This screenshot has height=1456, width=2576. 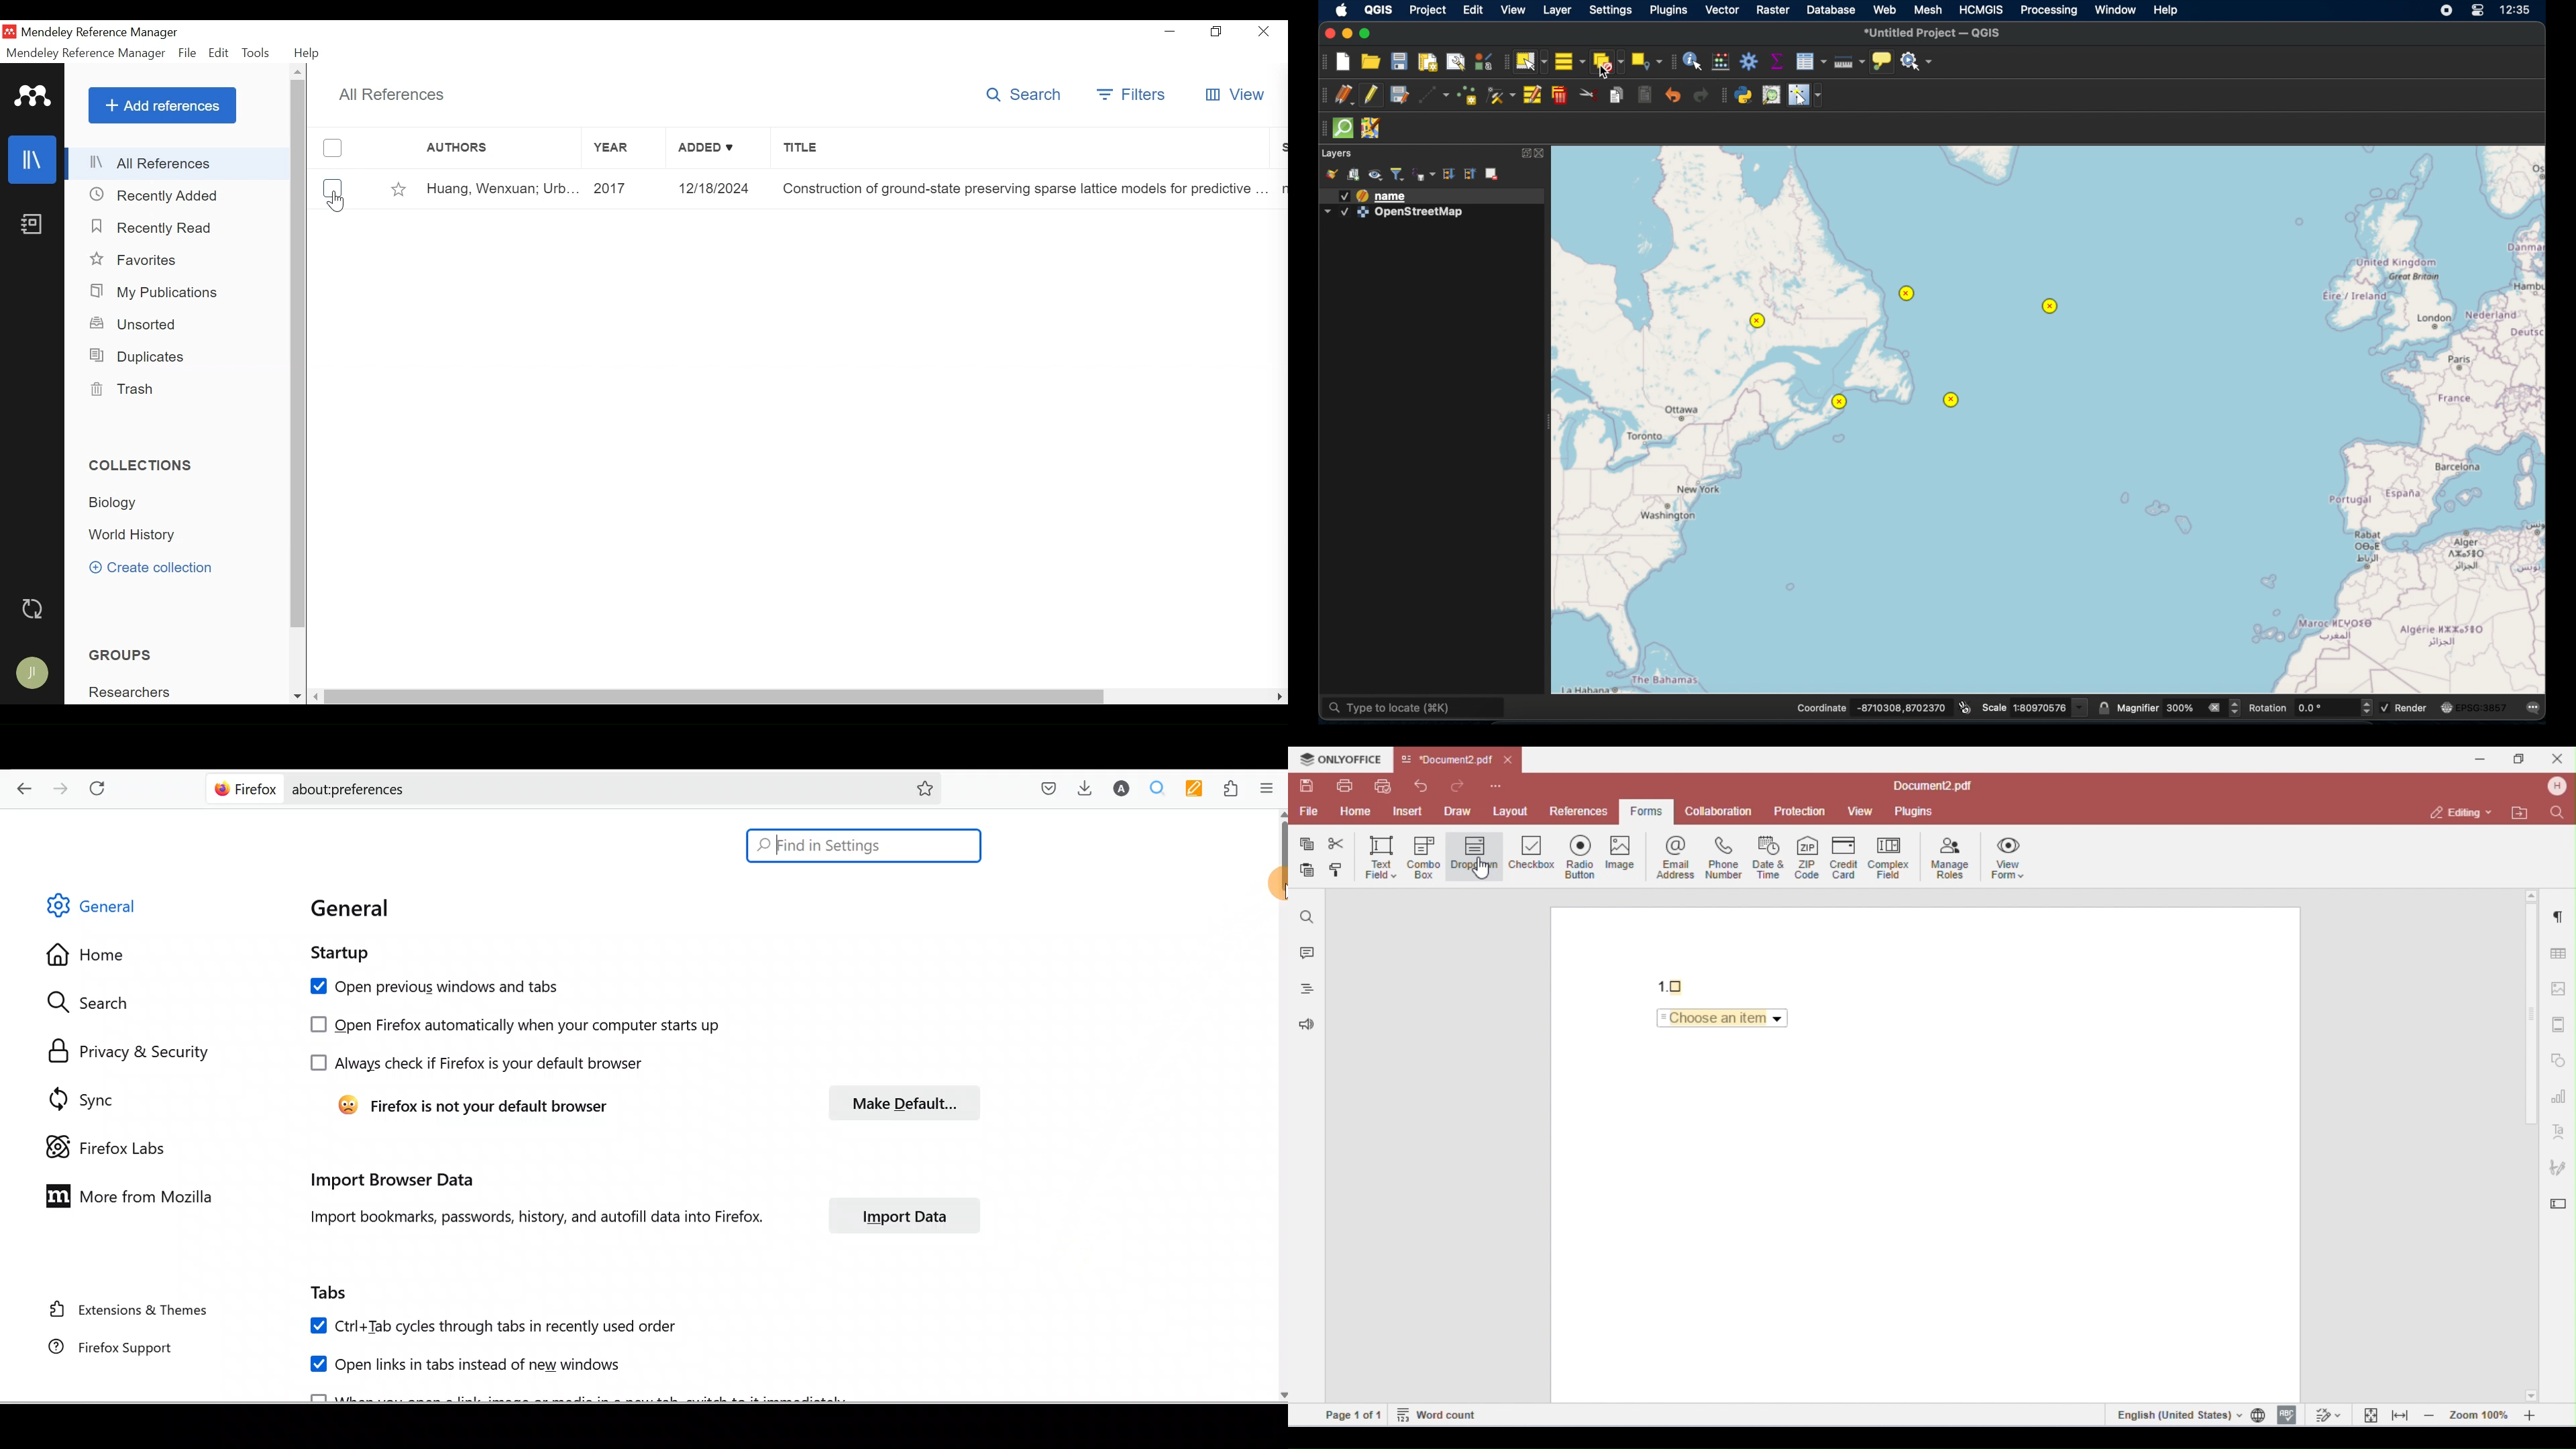 I want to click on Year, so click(x=627, y=189).